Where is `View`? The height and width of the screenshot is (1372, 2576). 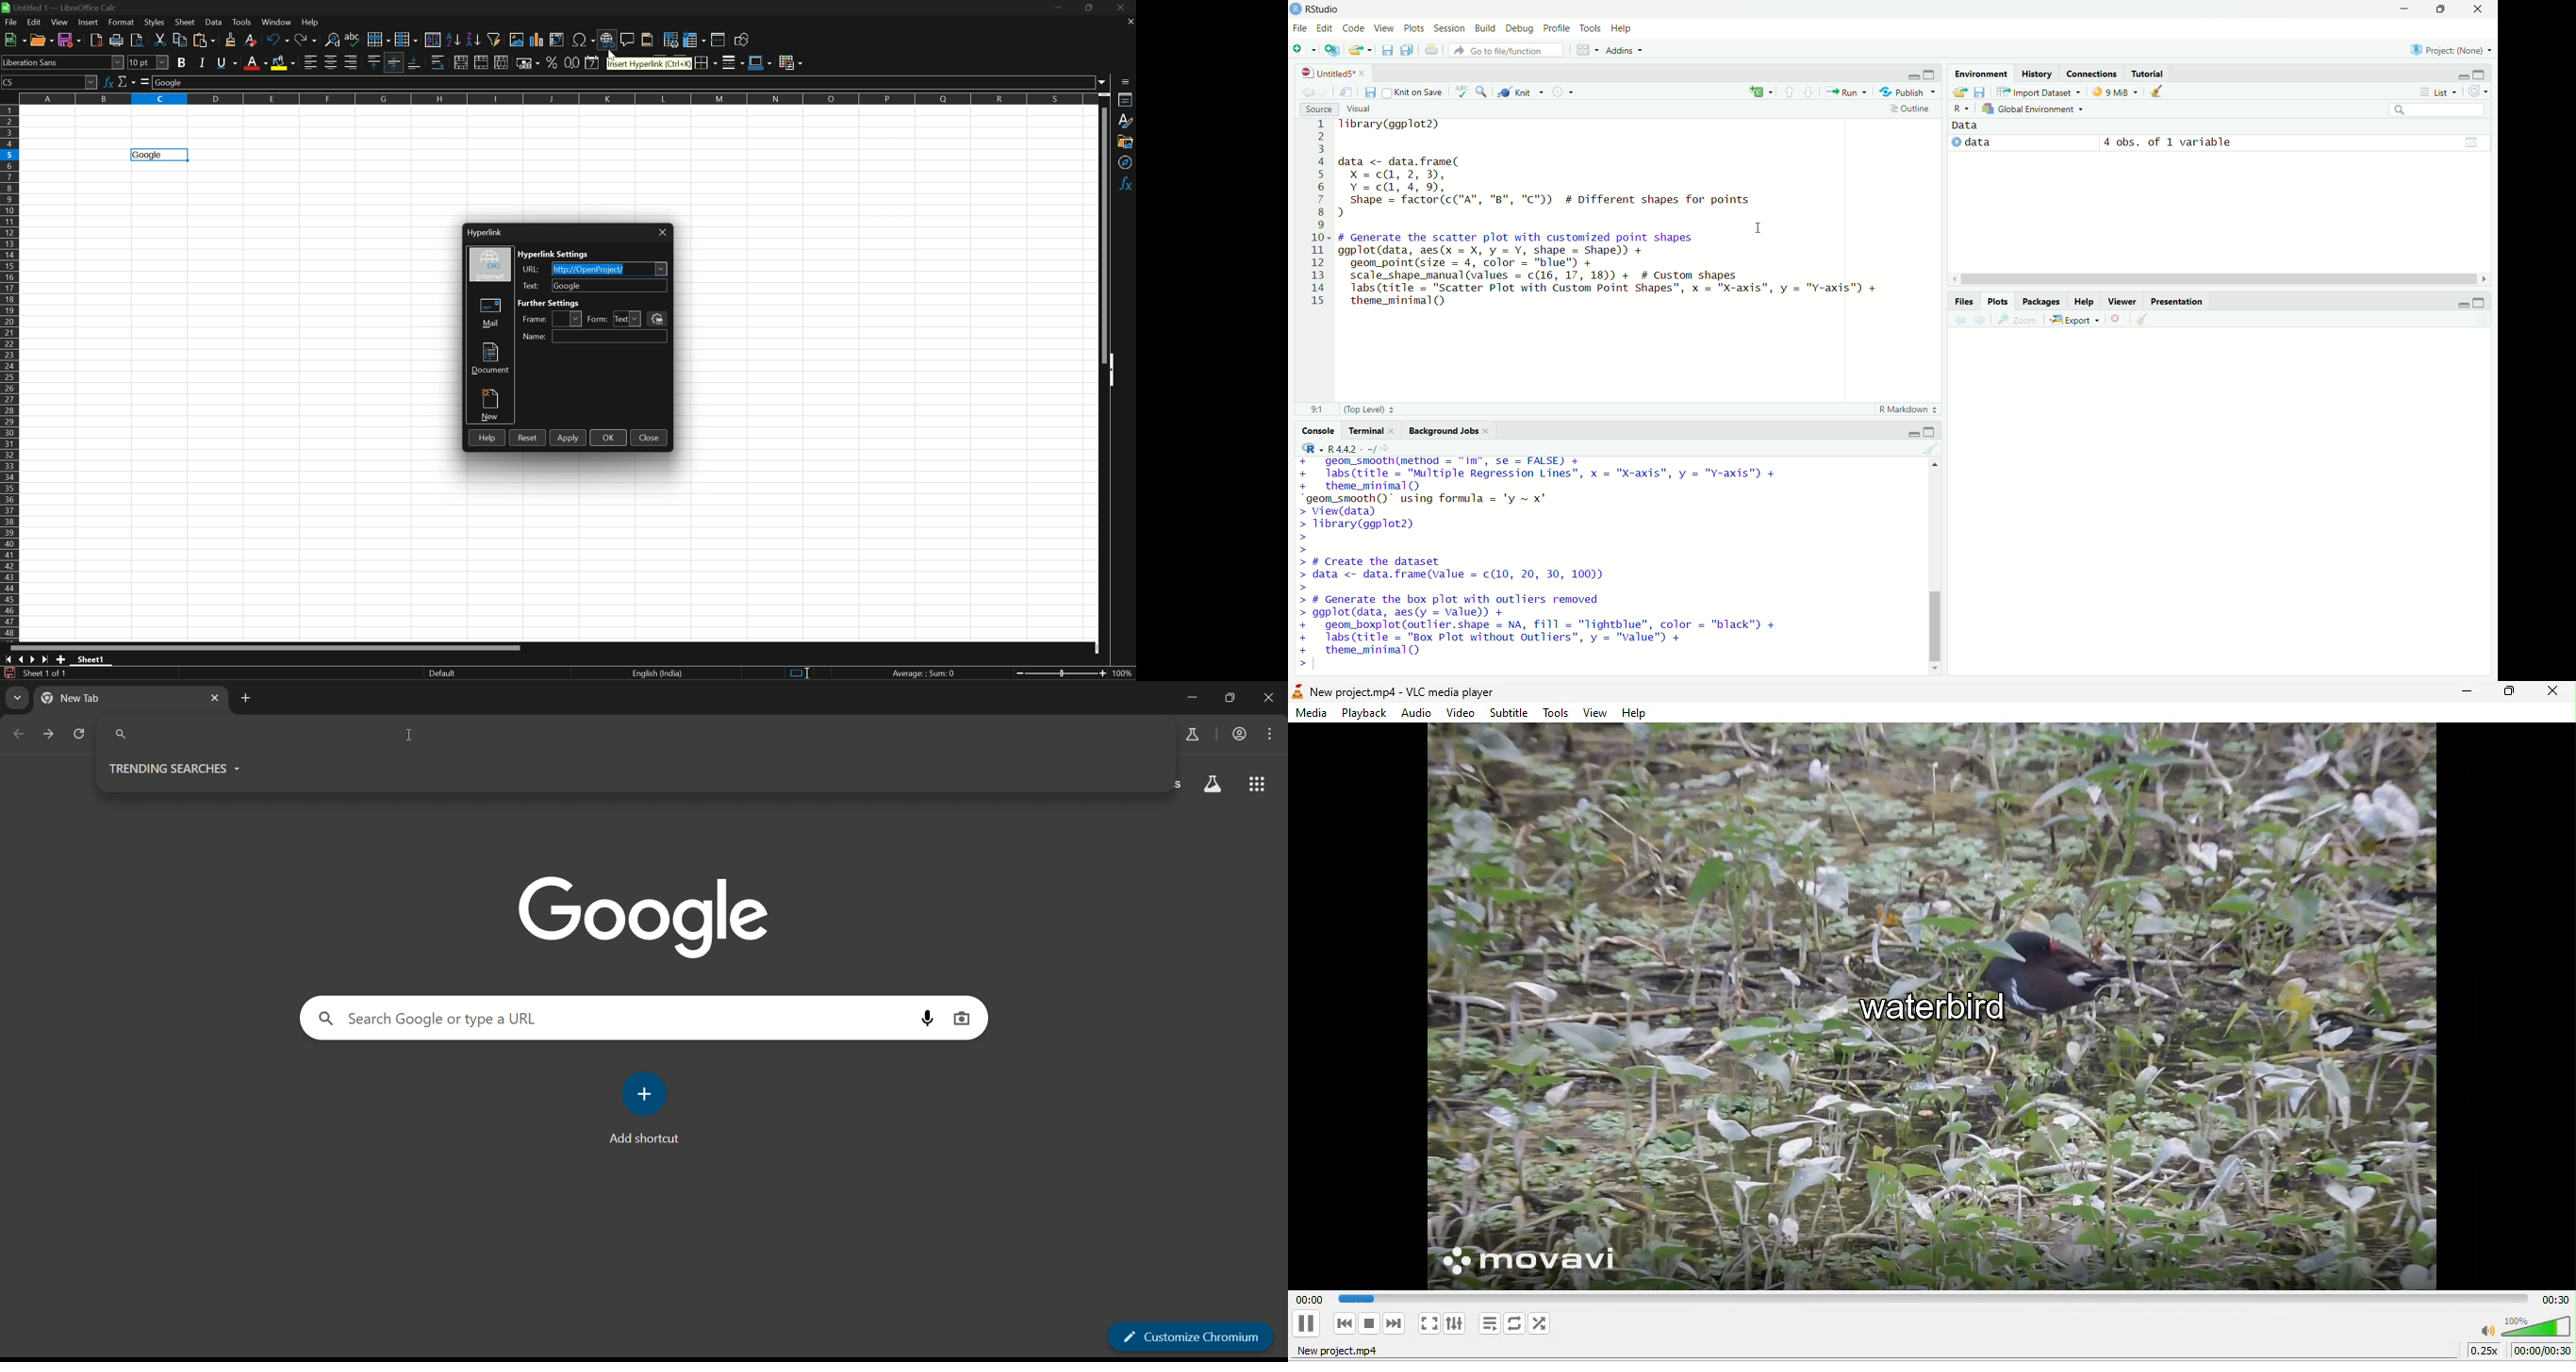
View is located at coordinates (1383, 27).